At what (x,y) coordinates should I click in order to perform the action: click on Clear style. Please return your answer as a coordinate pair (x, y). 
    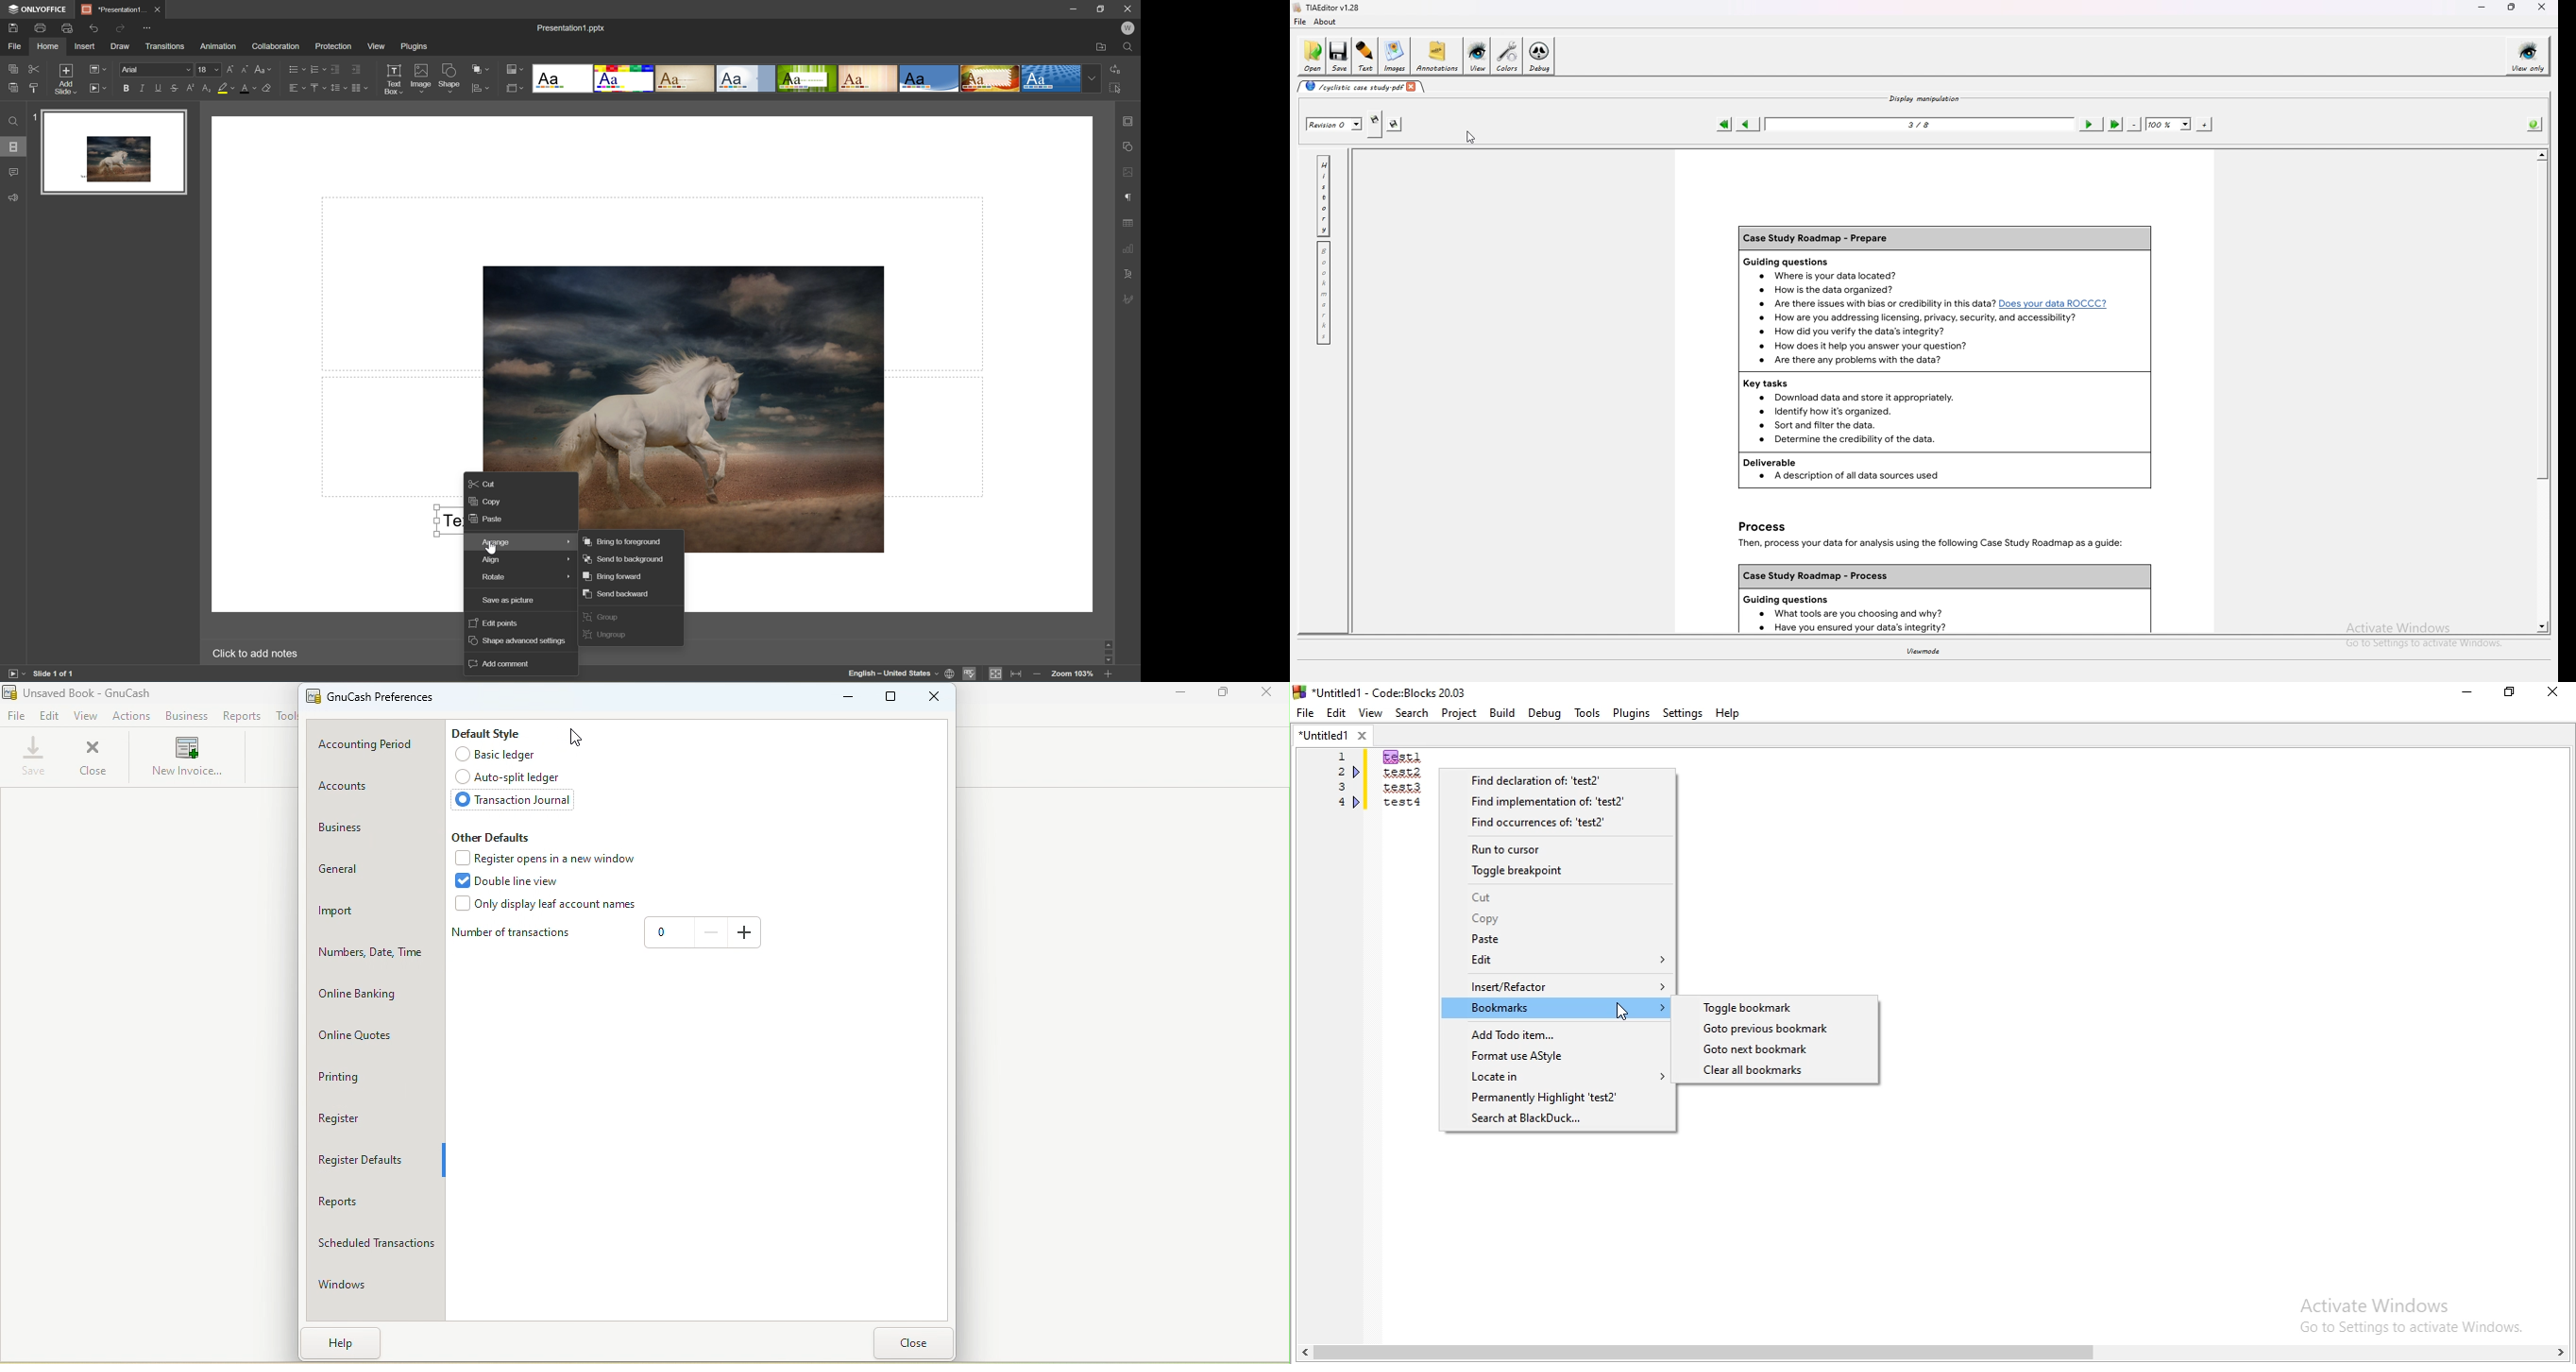
    Looking at the image, I should click on (269, 89).